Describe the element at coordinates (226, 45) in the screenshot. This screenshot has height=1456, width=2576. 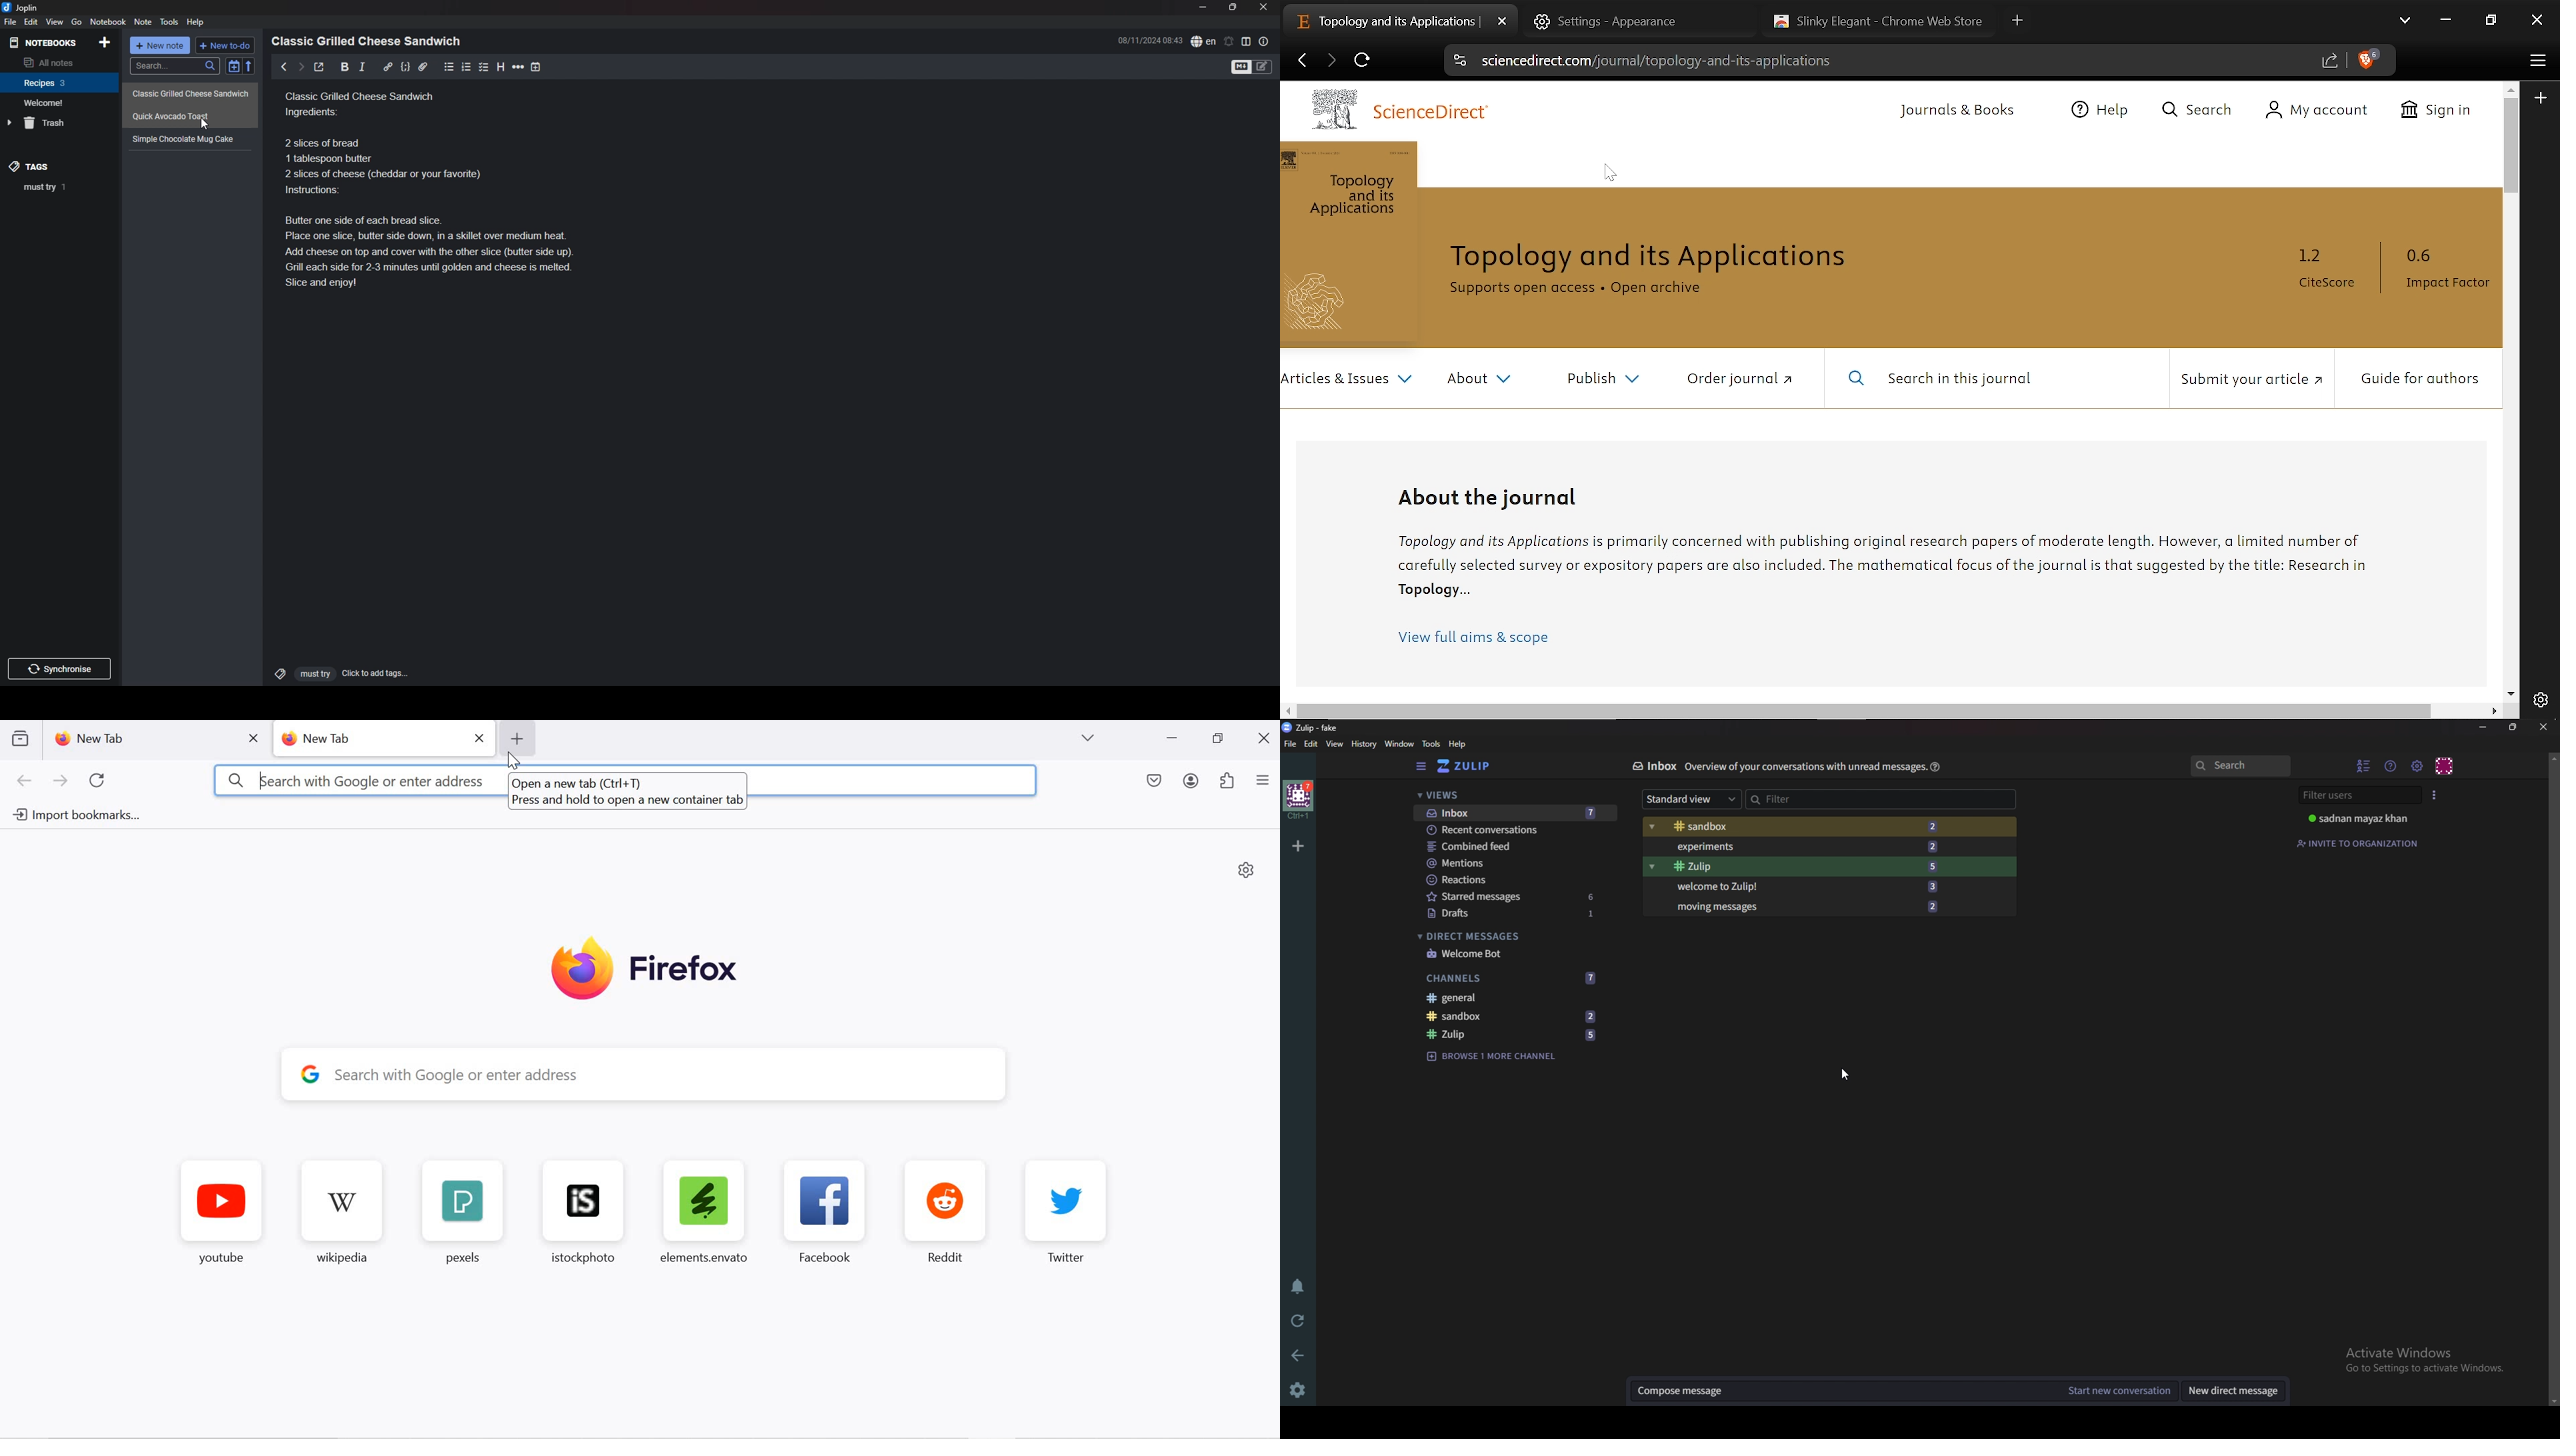
I see `new todo` at that location.